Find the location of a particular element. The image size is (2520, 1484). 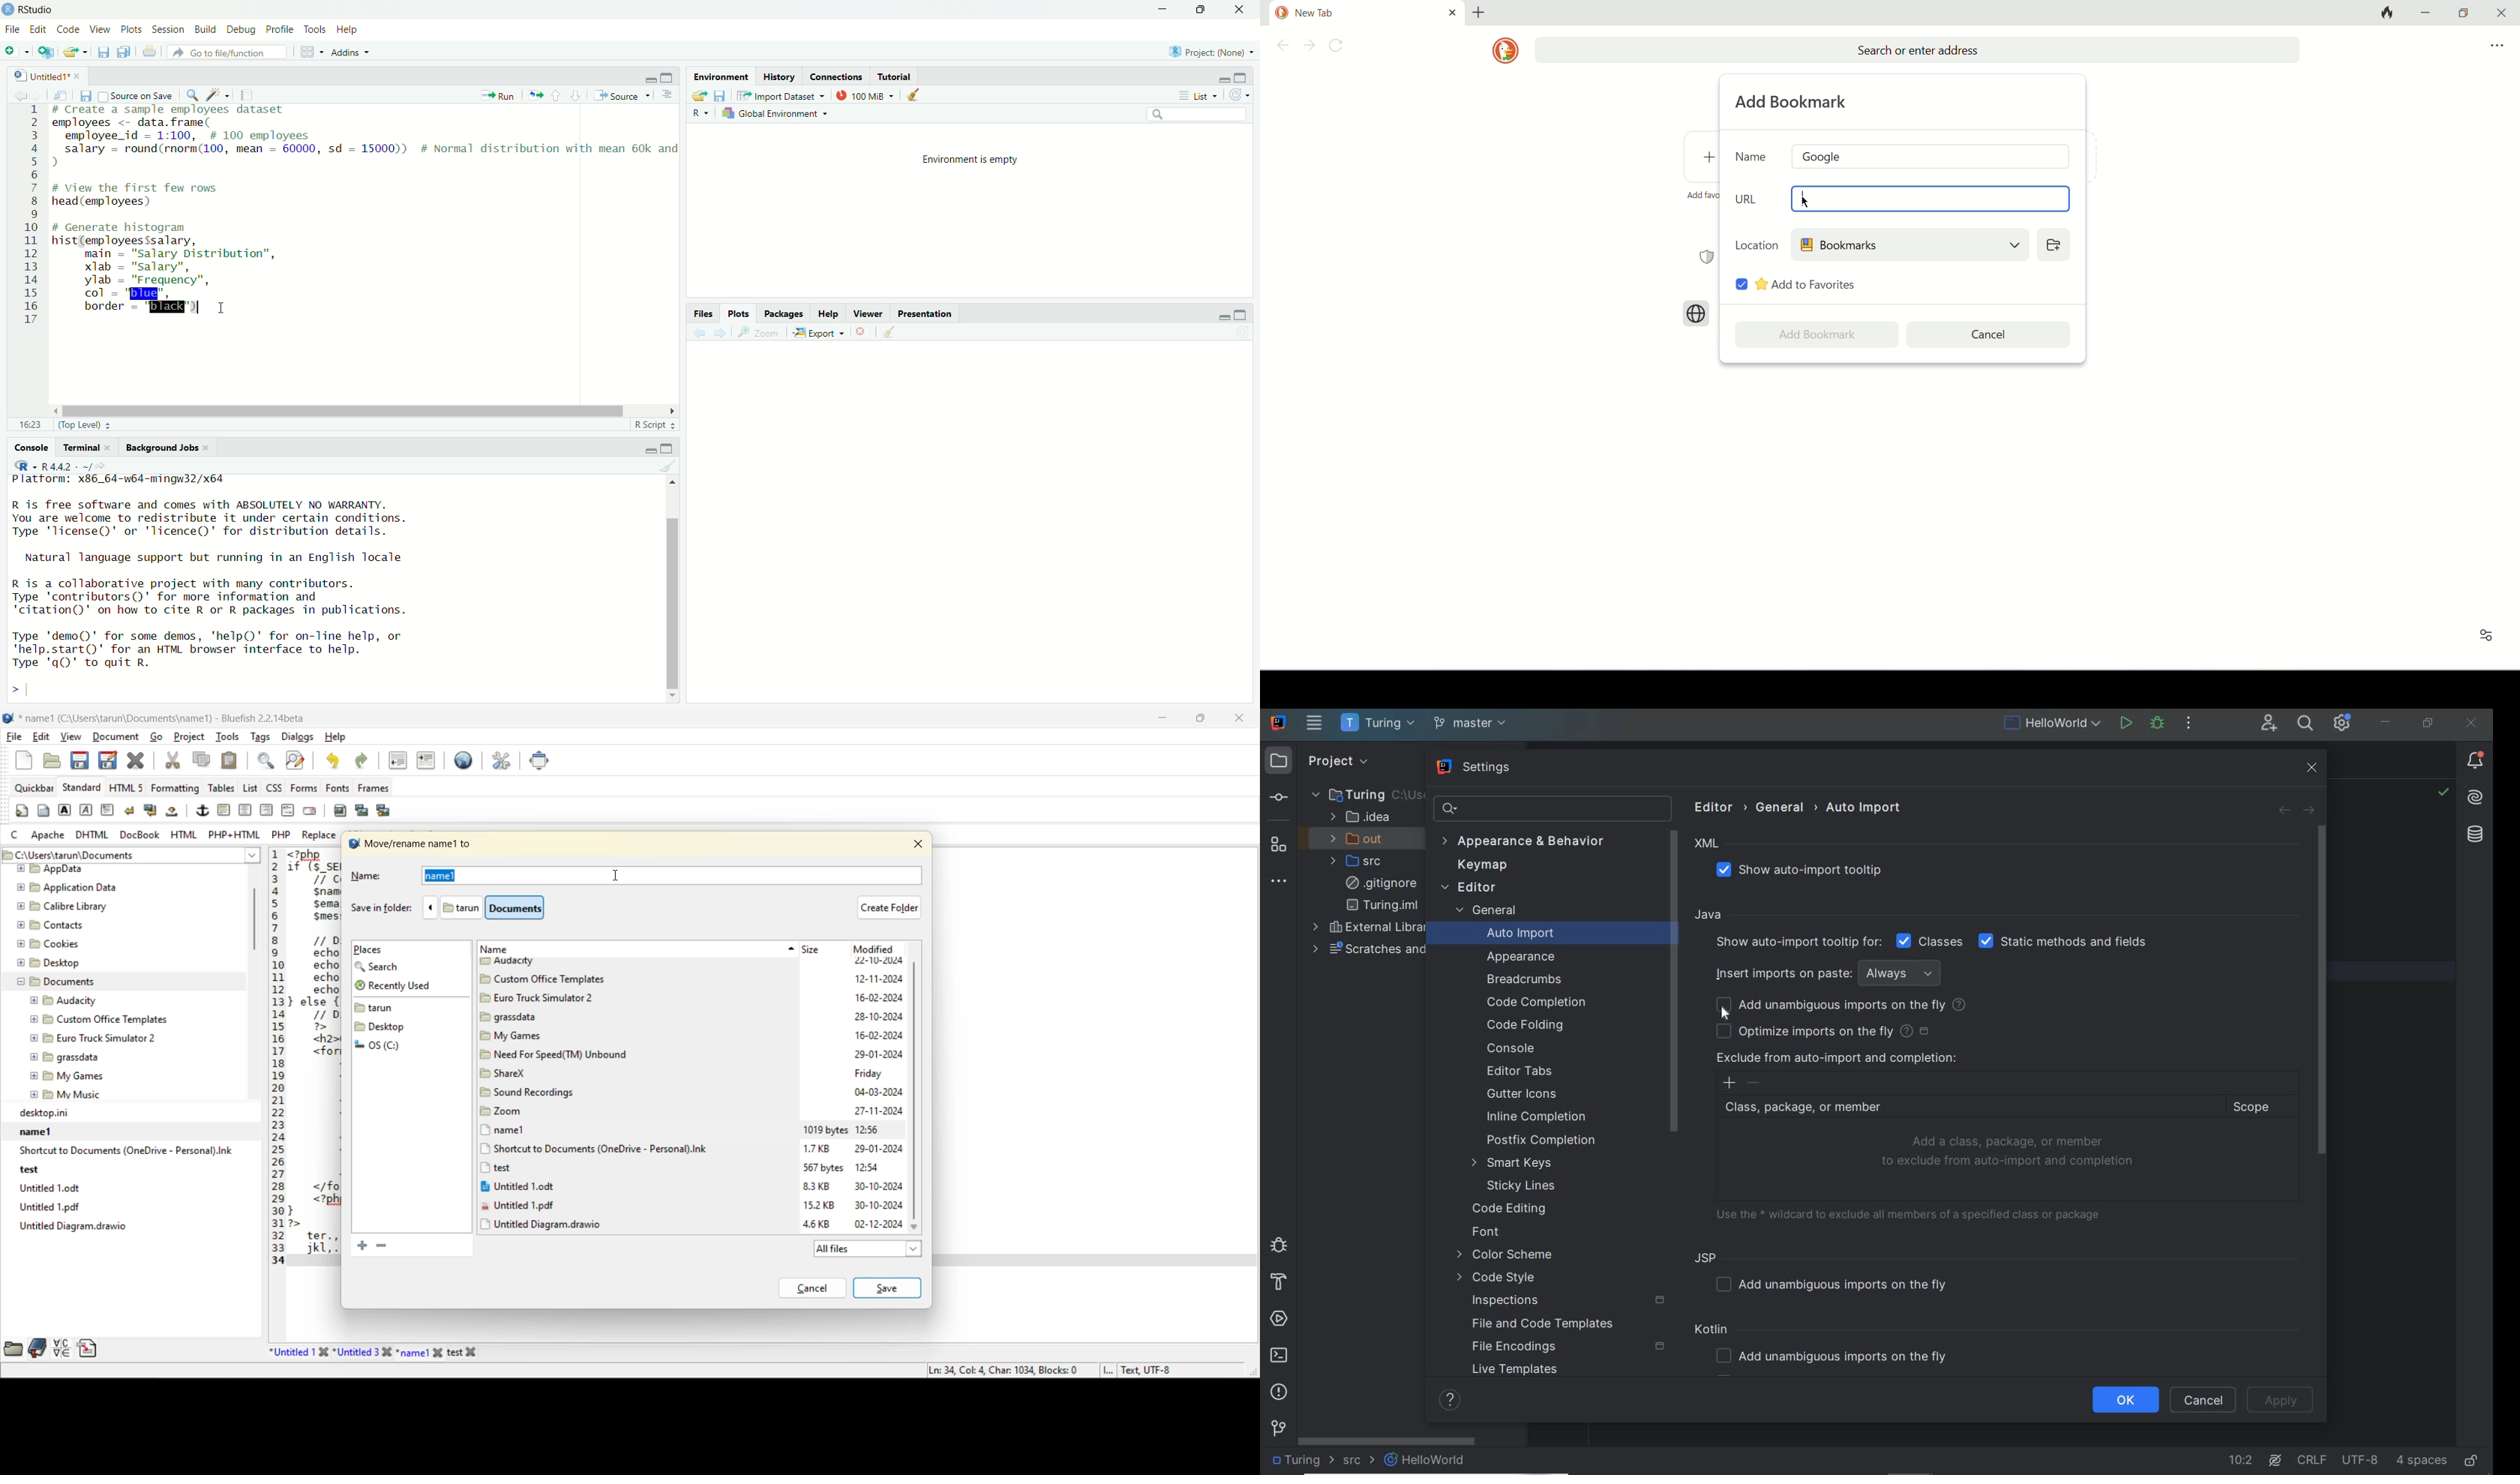

bookmarks is located at coordinates (38, 1348).